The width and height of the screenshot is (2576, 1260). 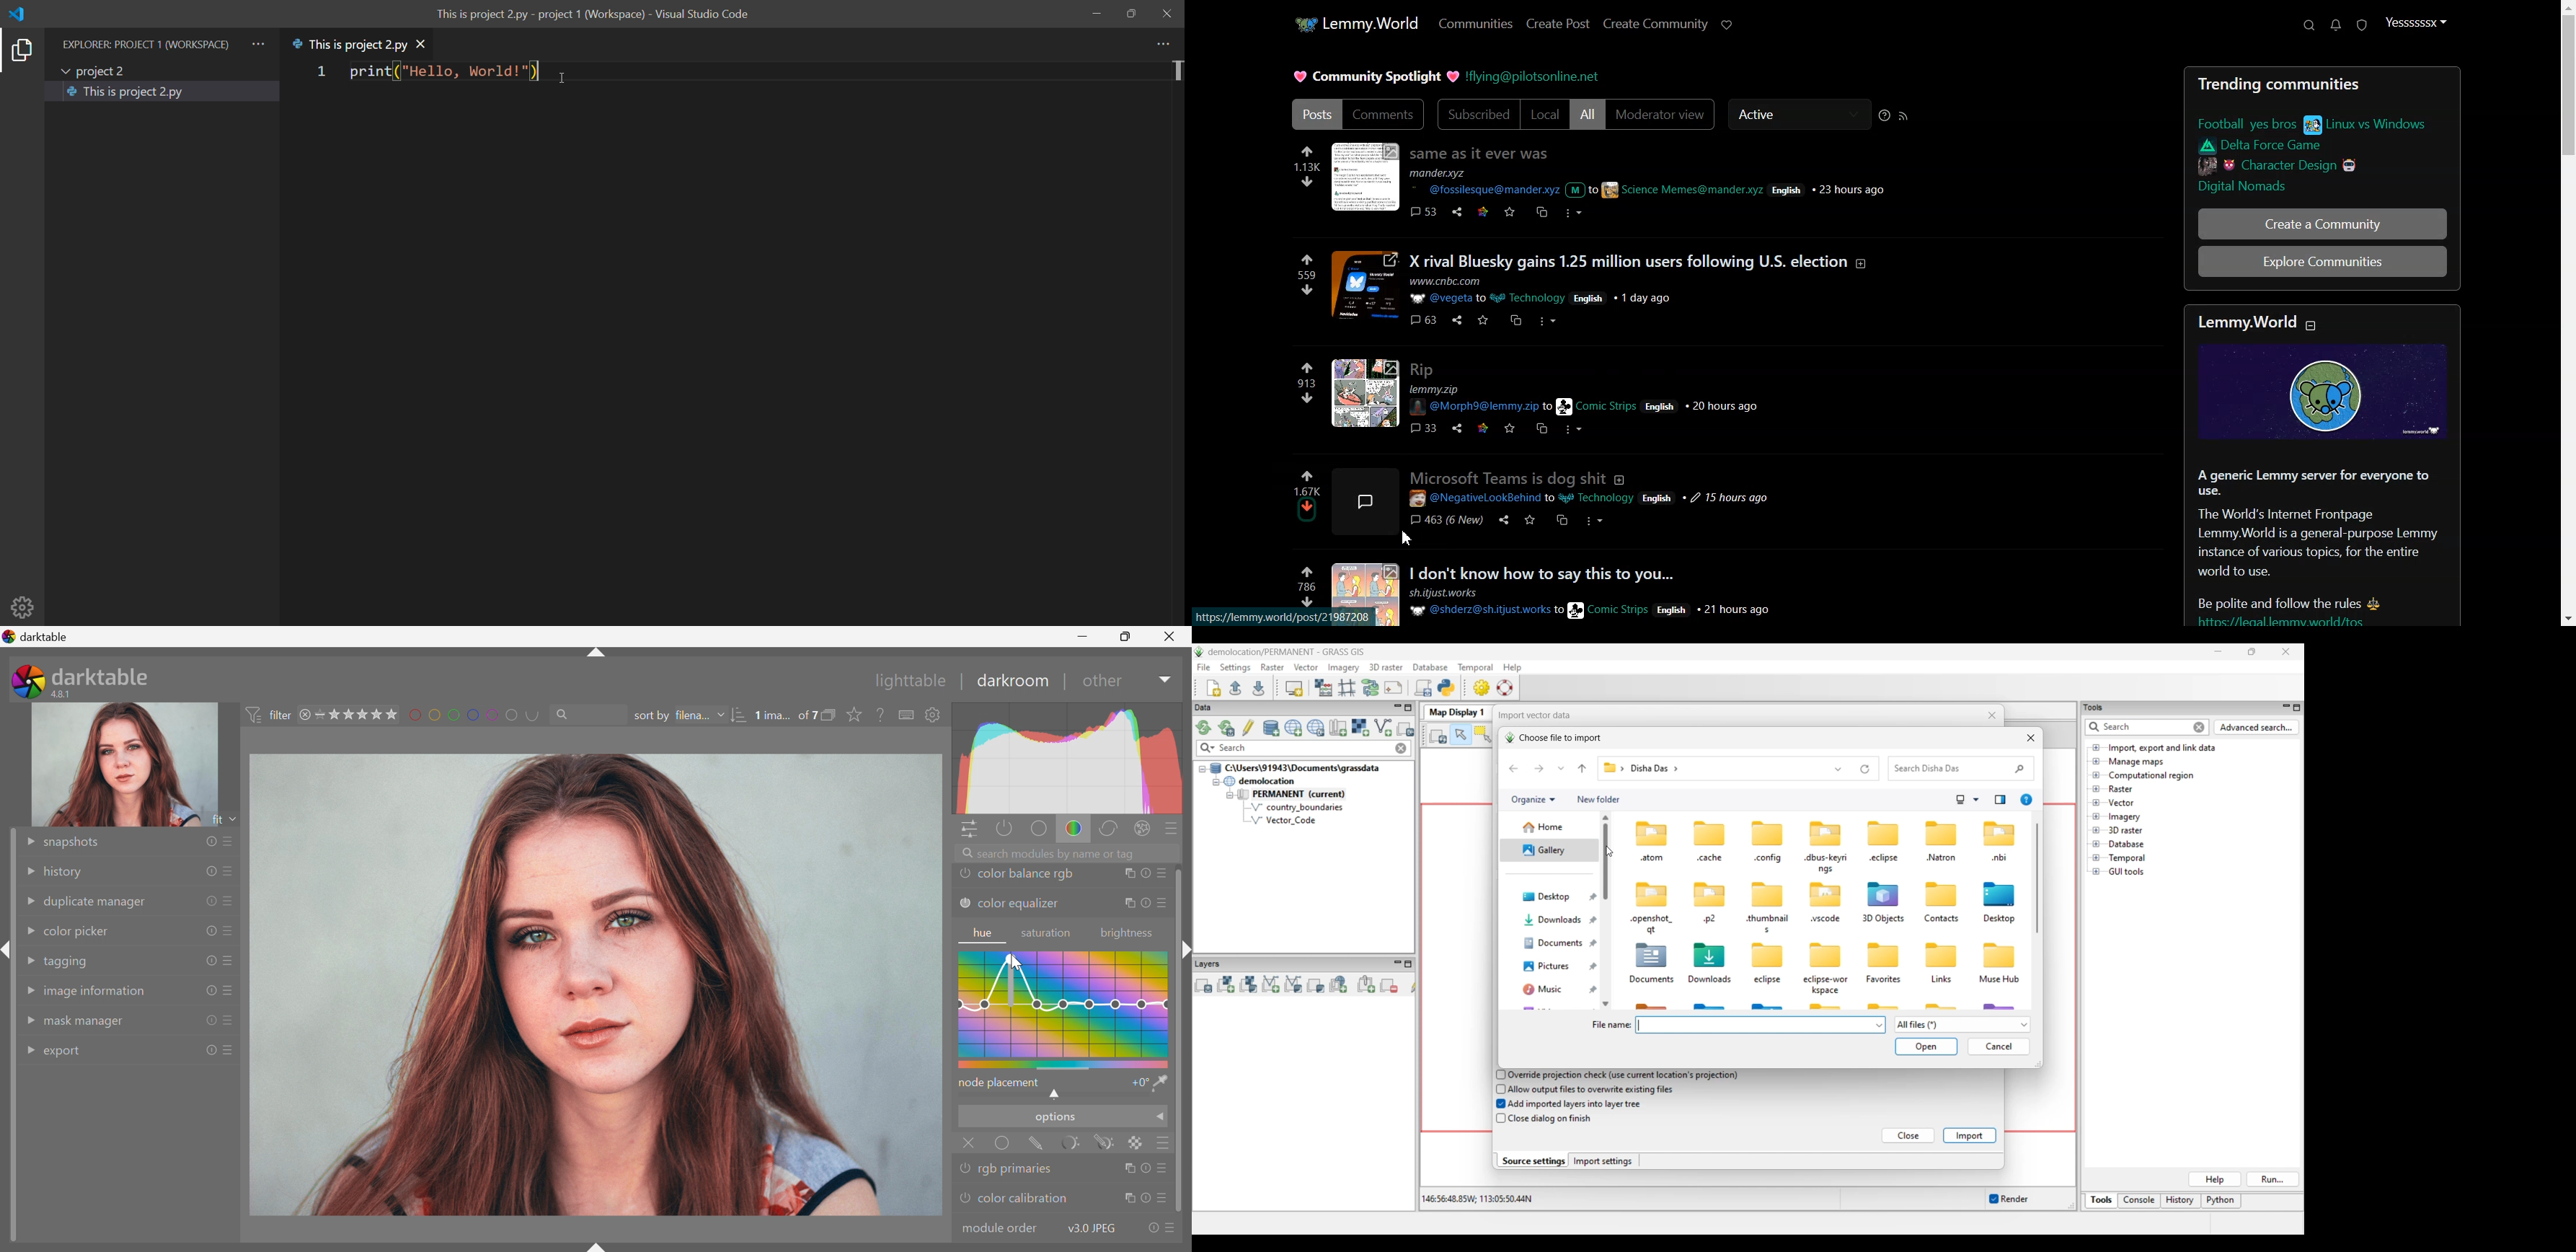 I want to click on modular order, so click(x=1001, y=1227).